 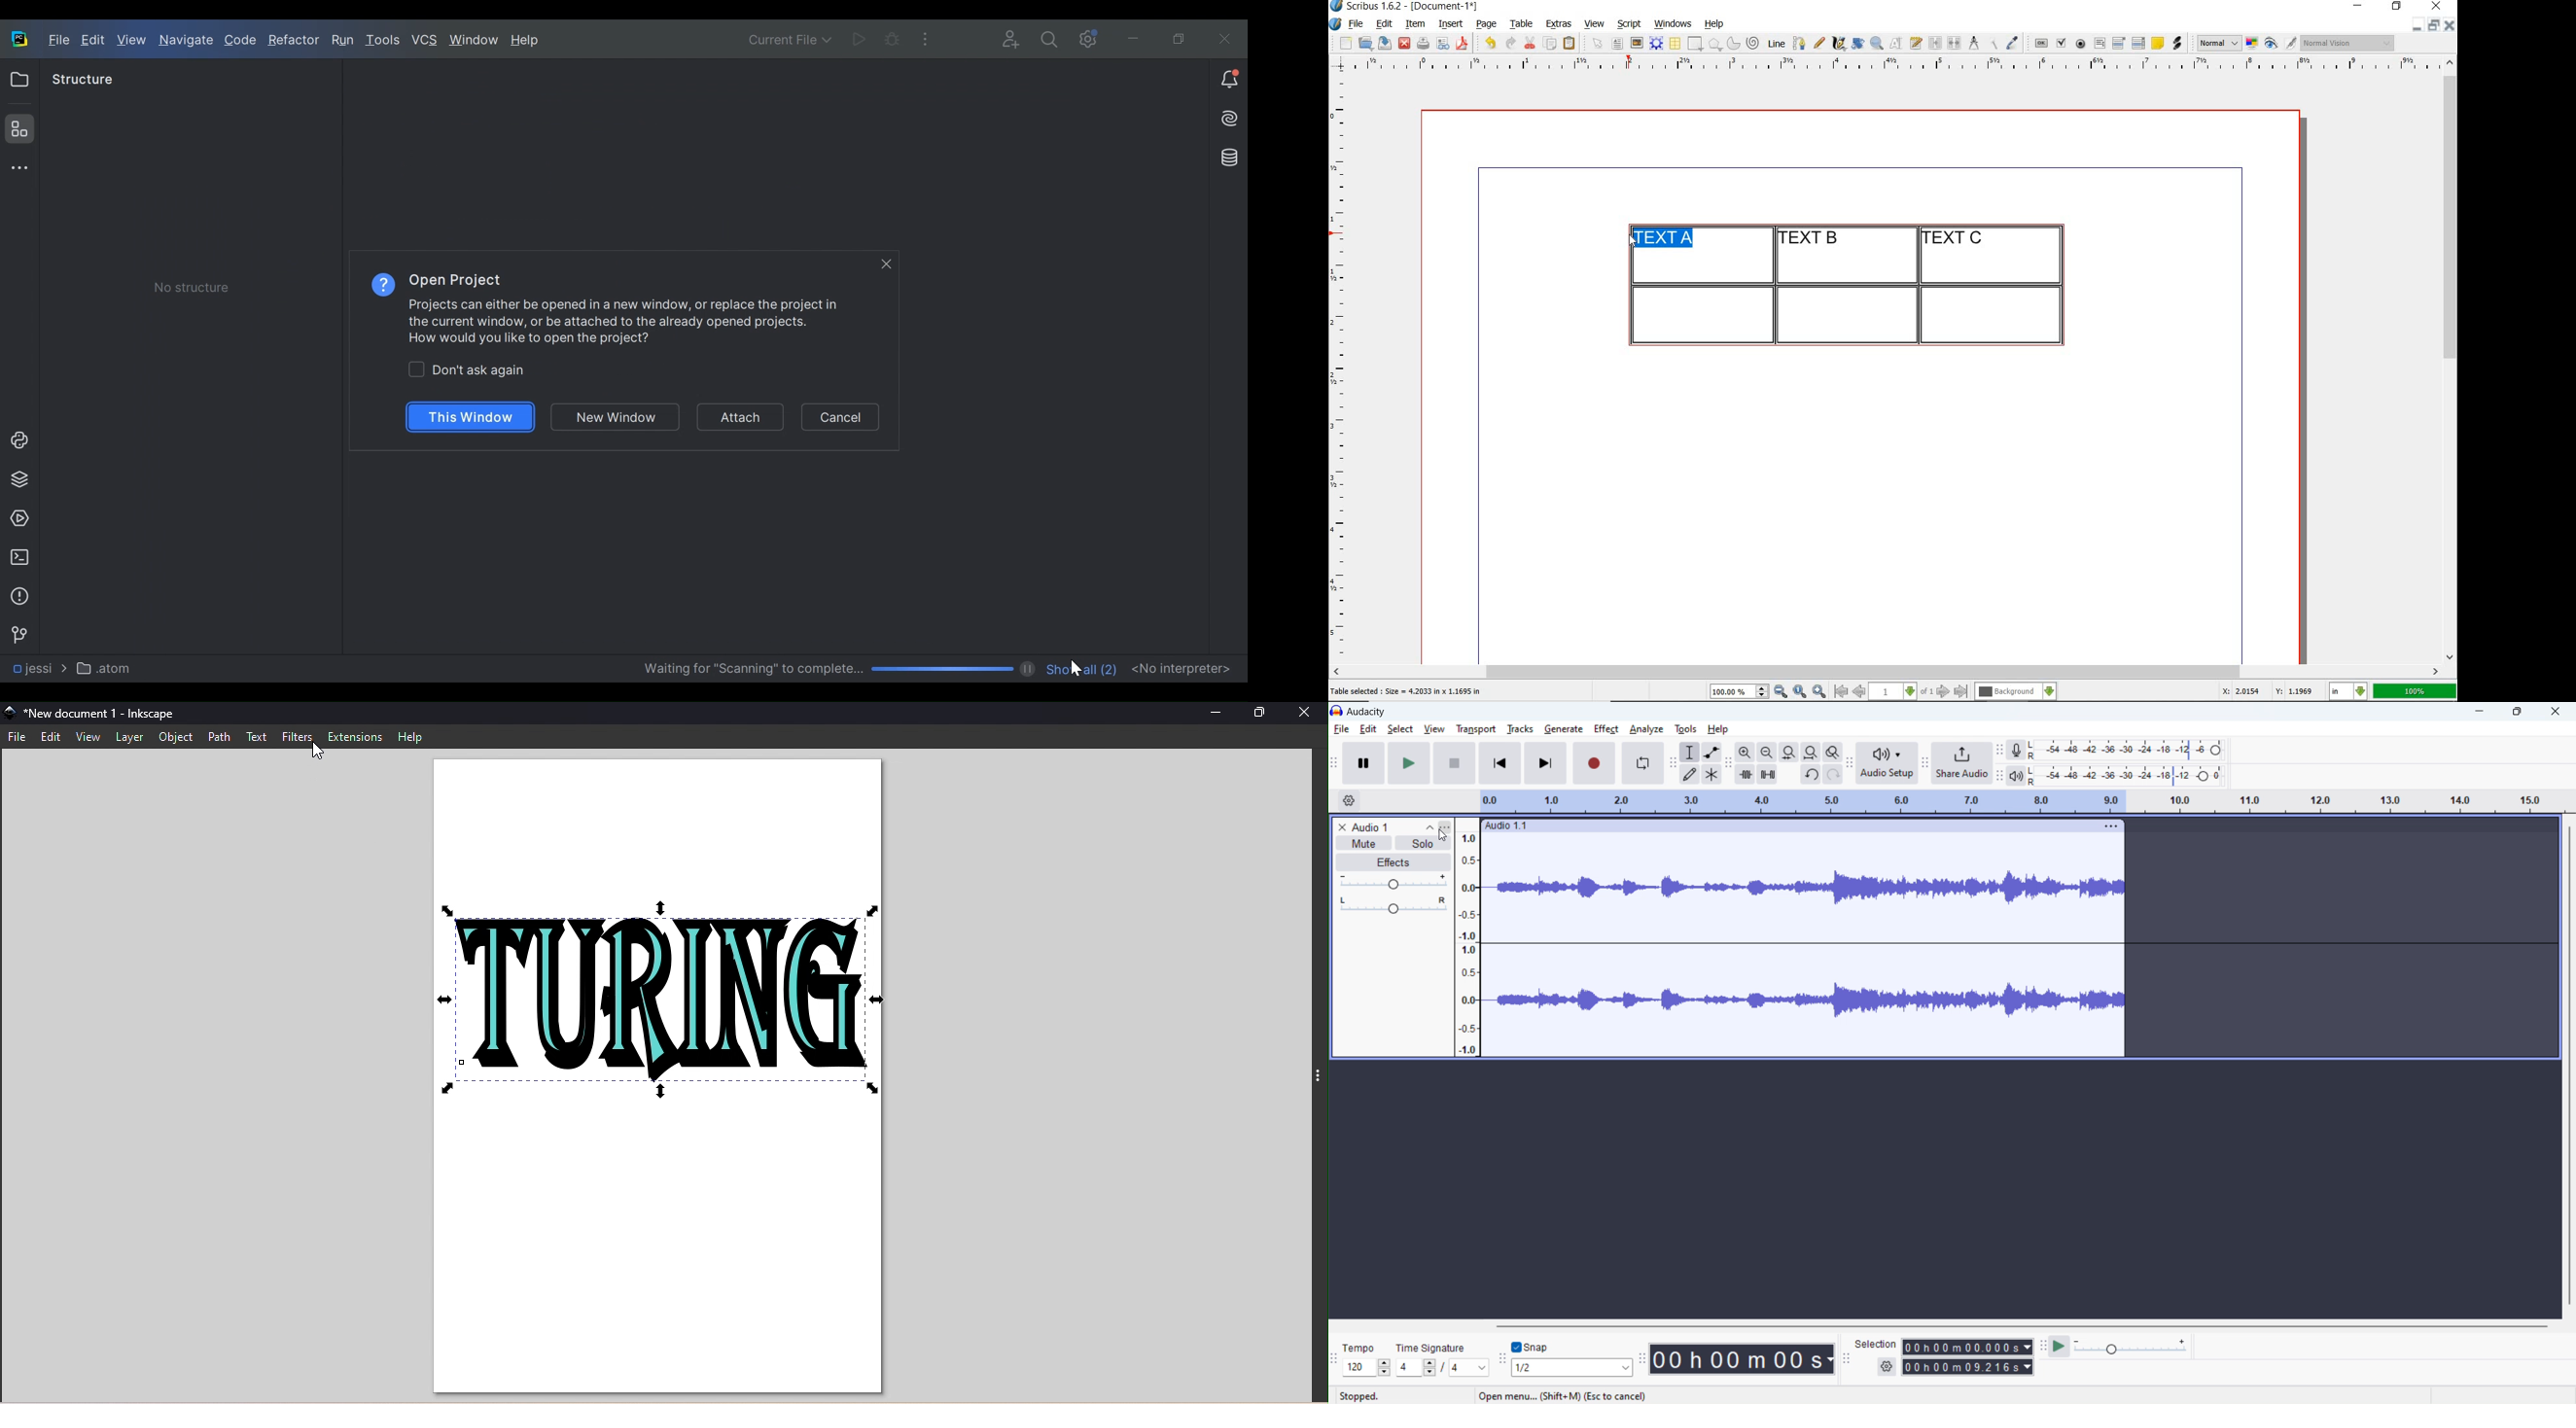 I want to click on Canvas, so click(x=651, y=1075).